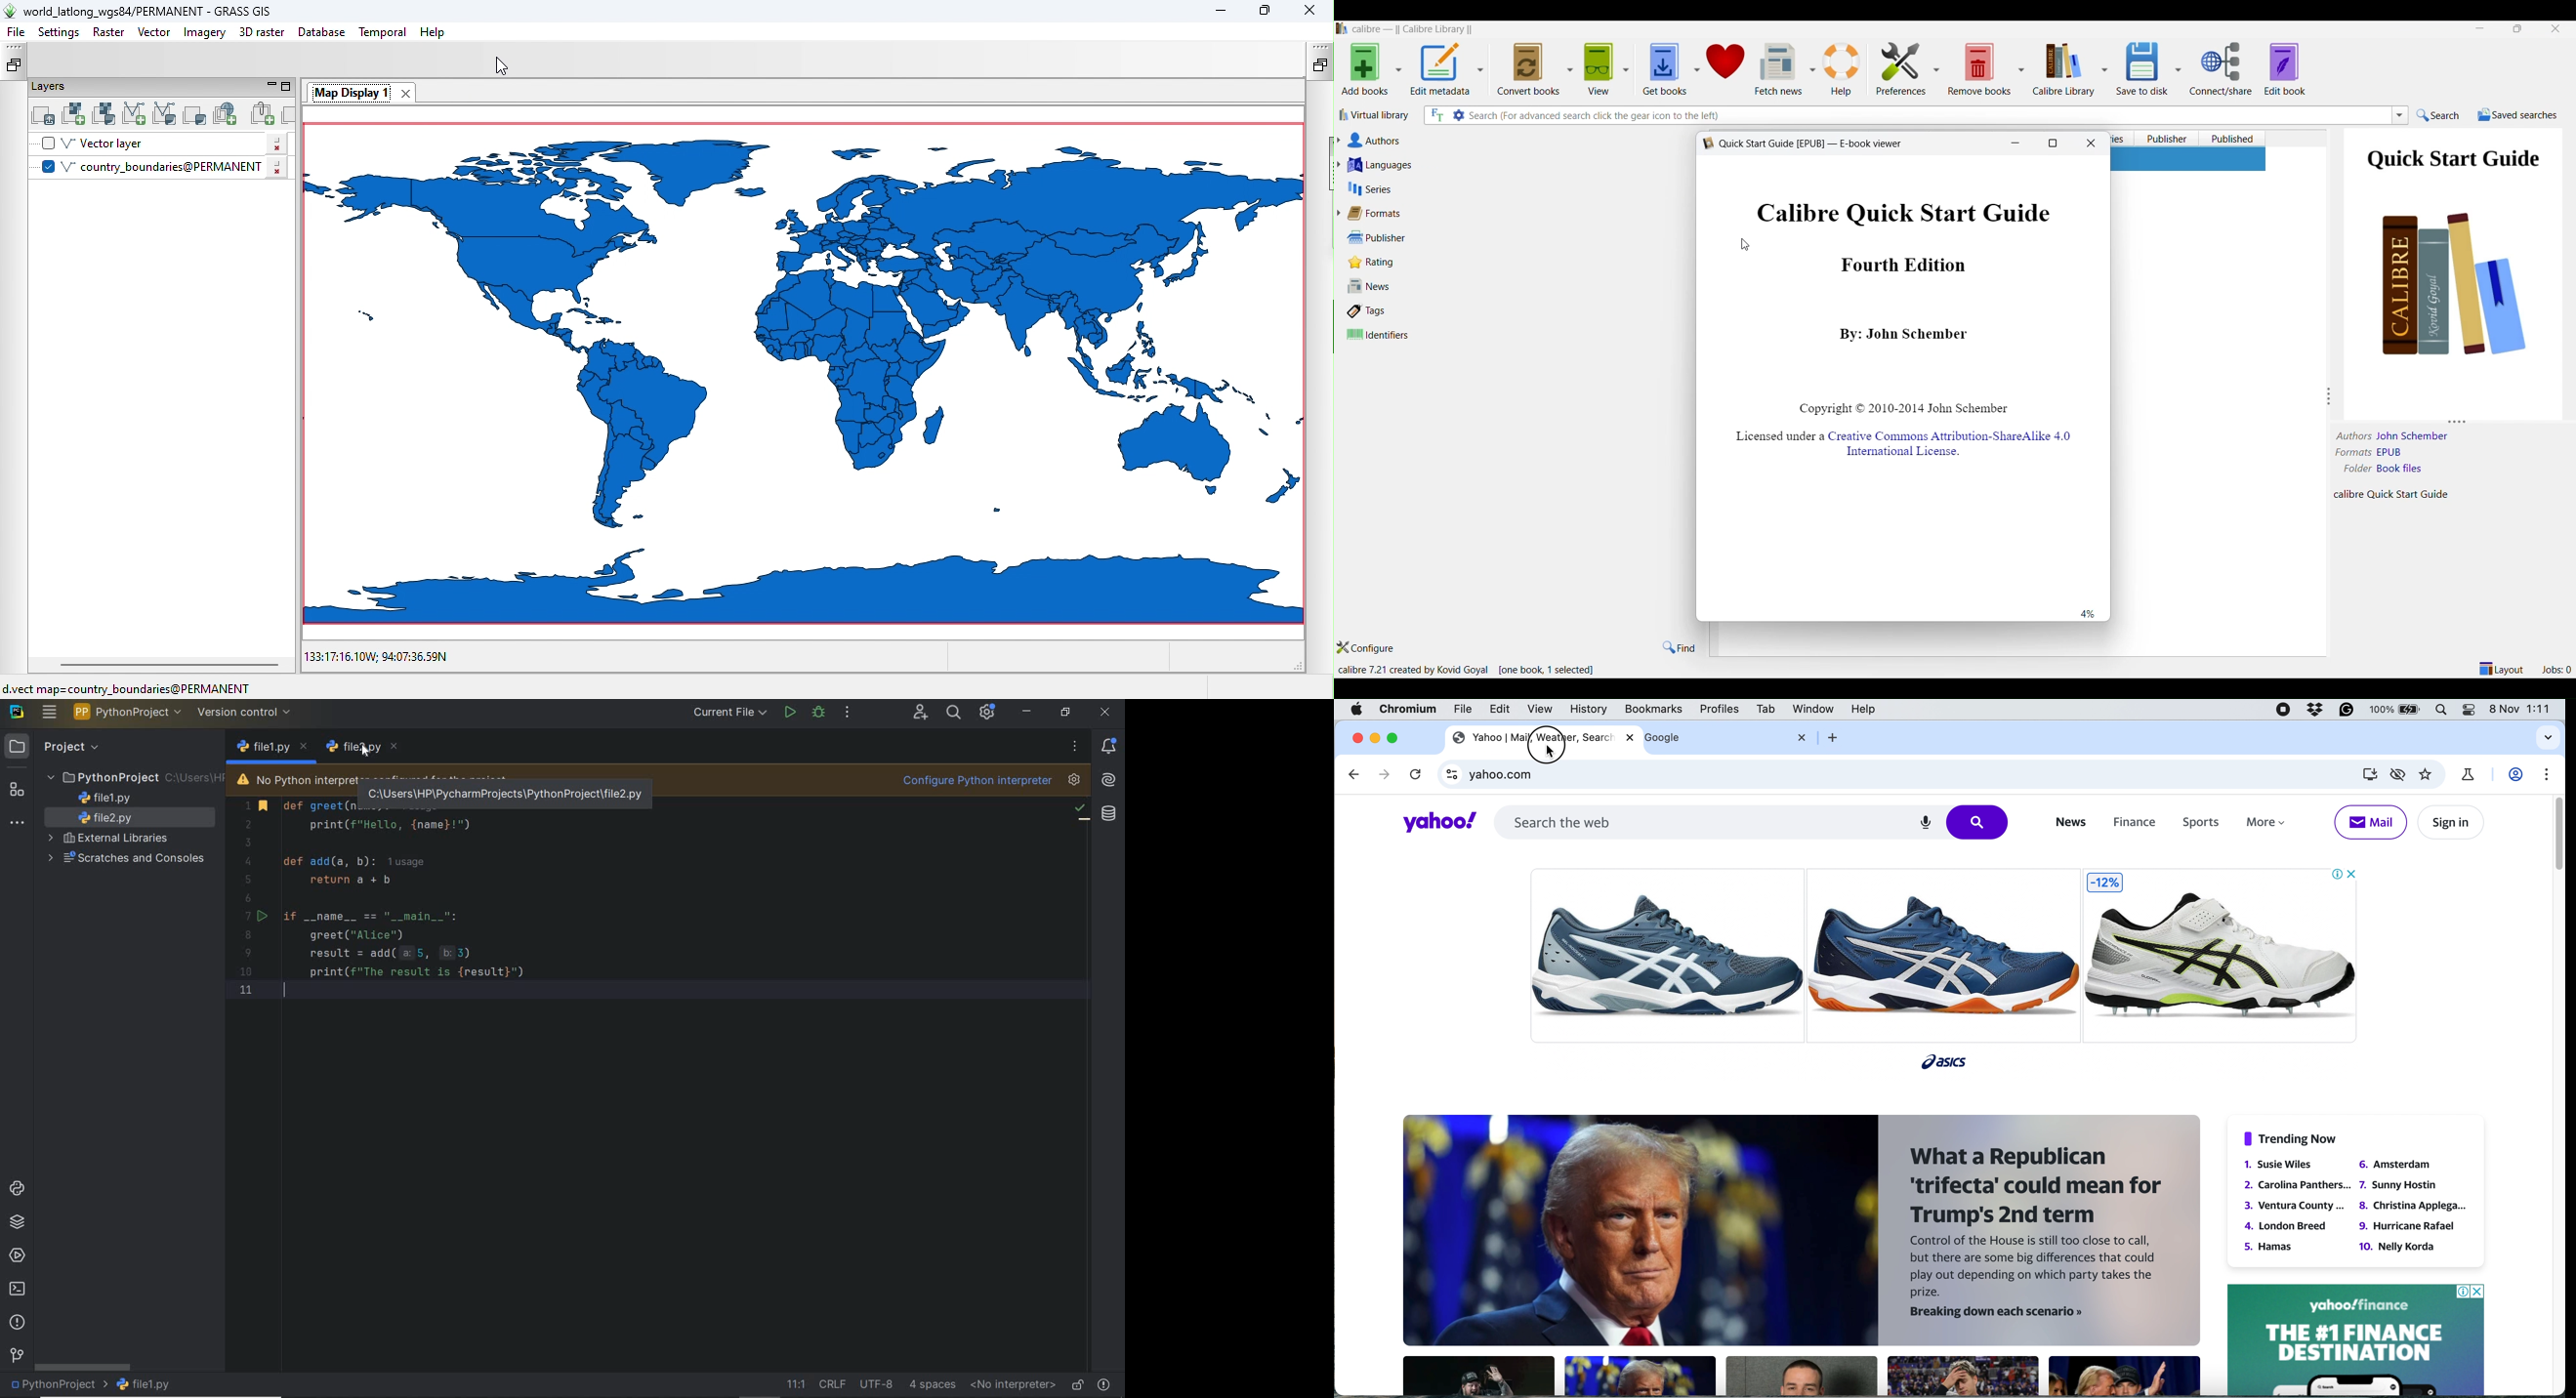  What do you see at coordinates (1549, 670) in the screenshot?
I see `[one book, 1 selected]` at bounding box center [1549, 670].